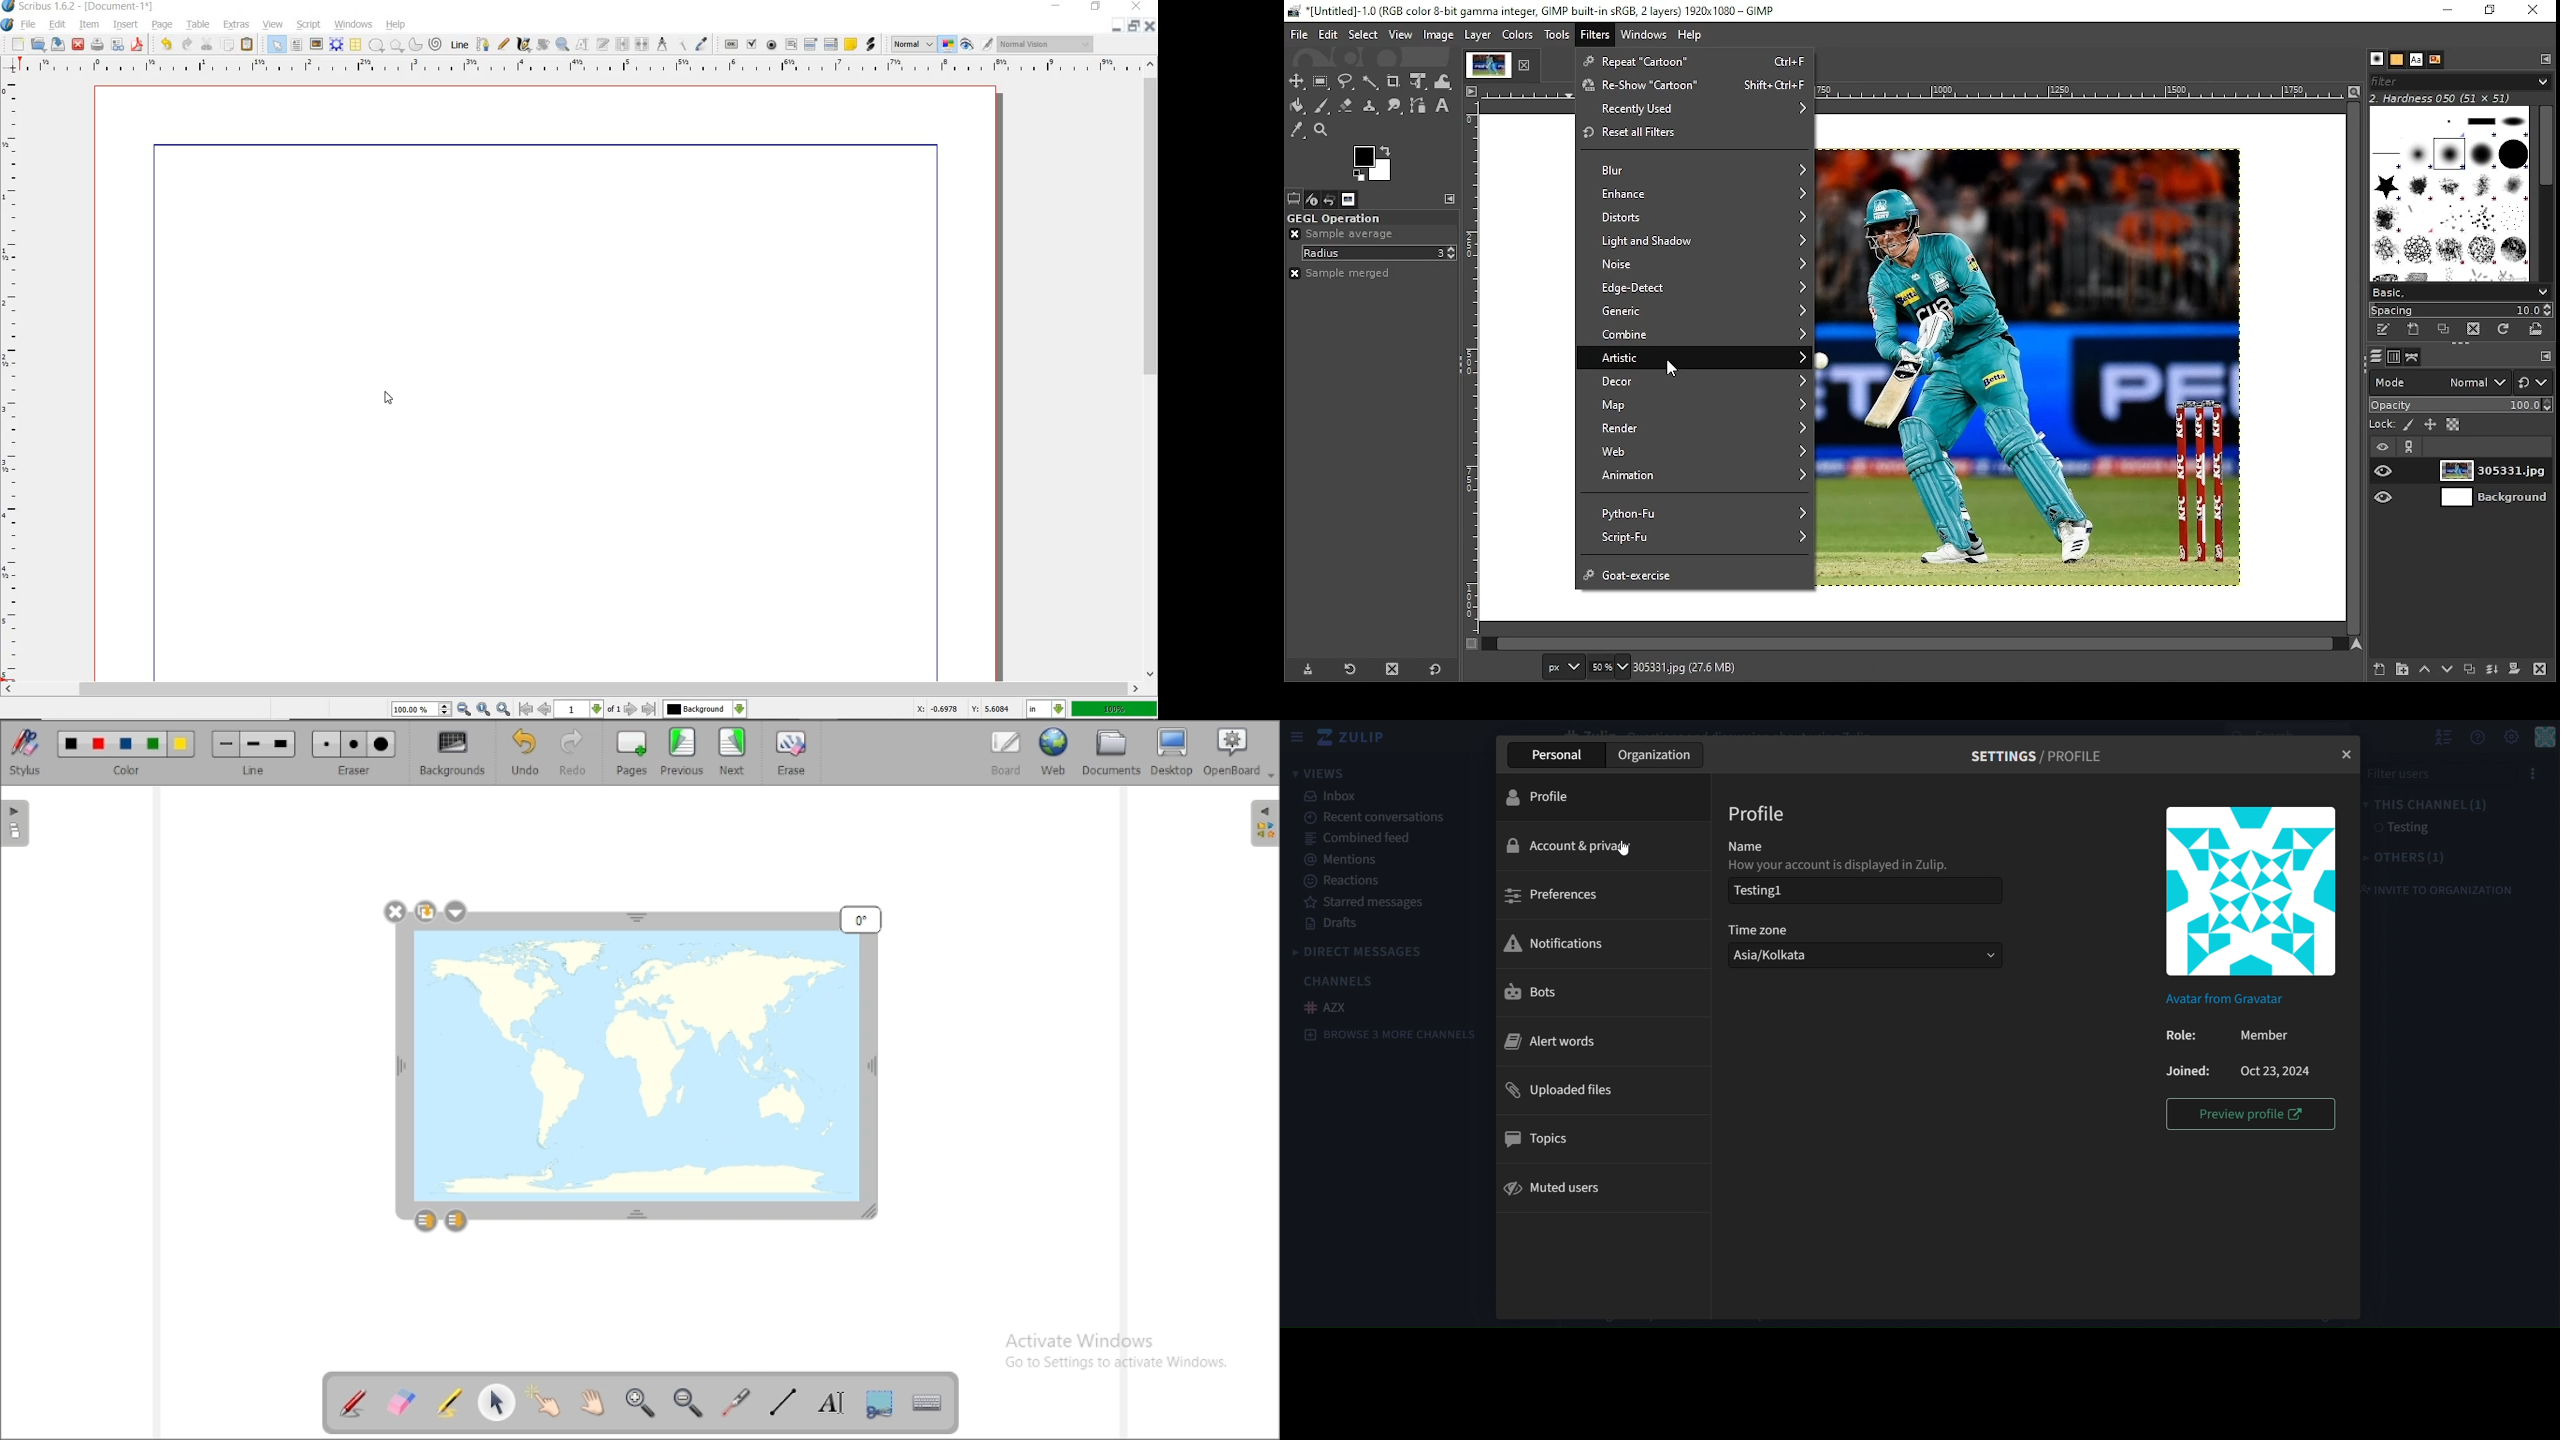  Describe the element at coordinates (2436, 59) in the screenshot. I see `document history` at that location.